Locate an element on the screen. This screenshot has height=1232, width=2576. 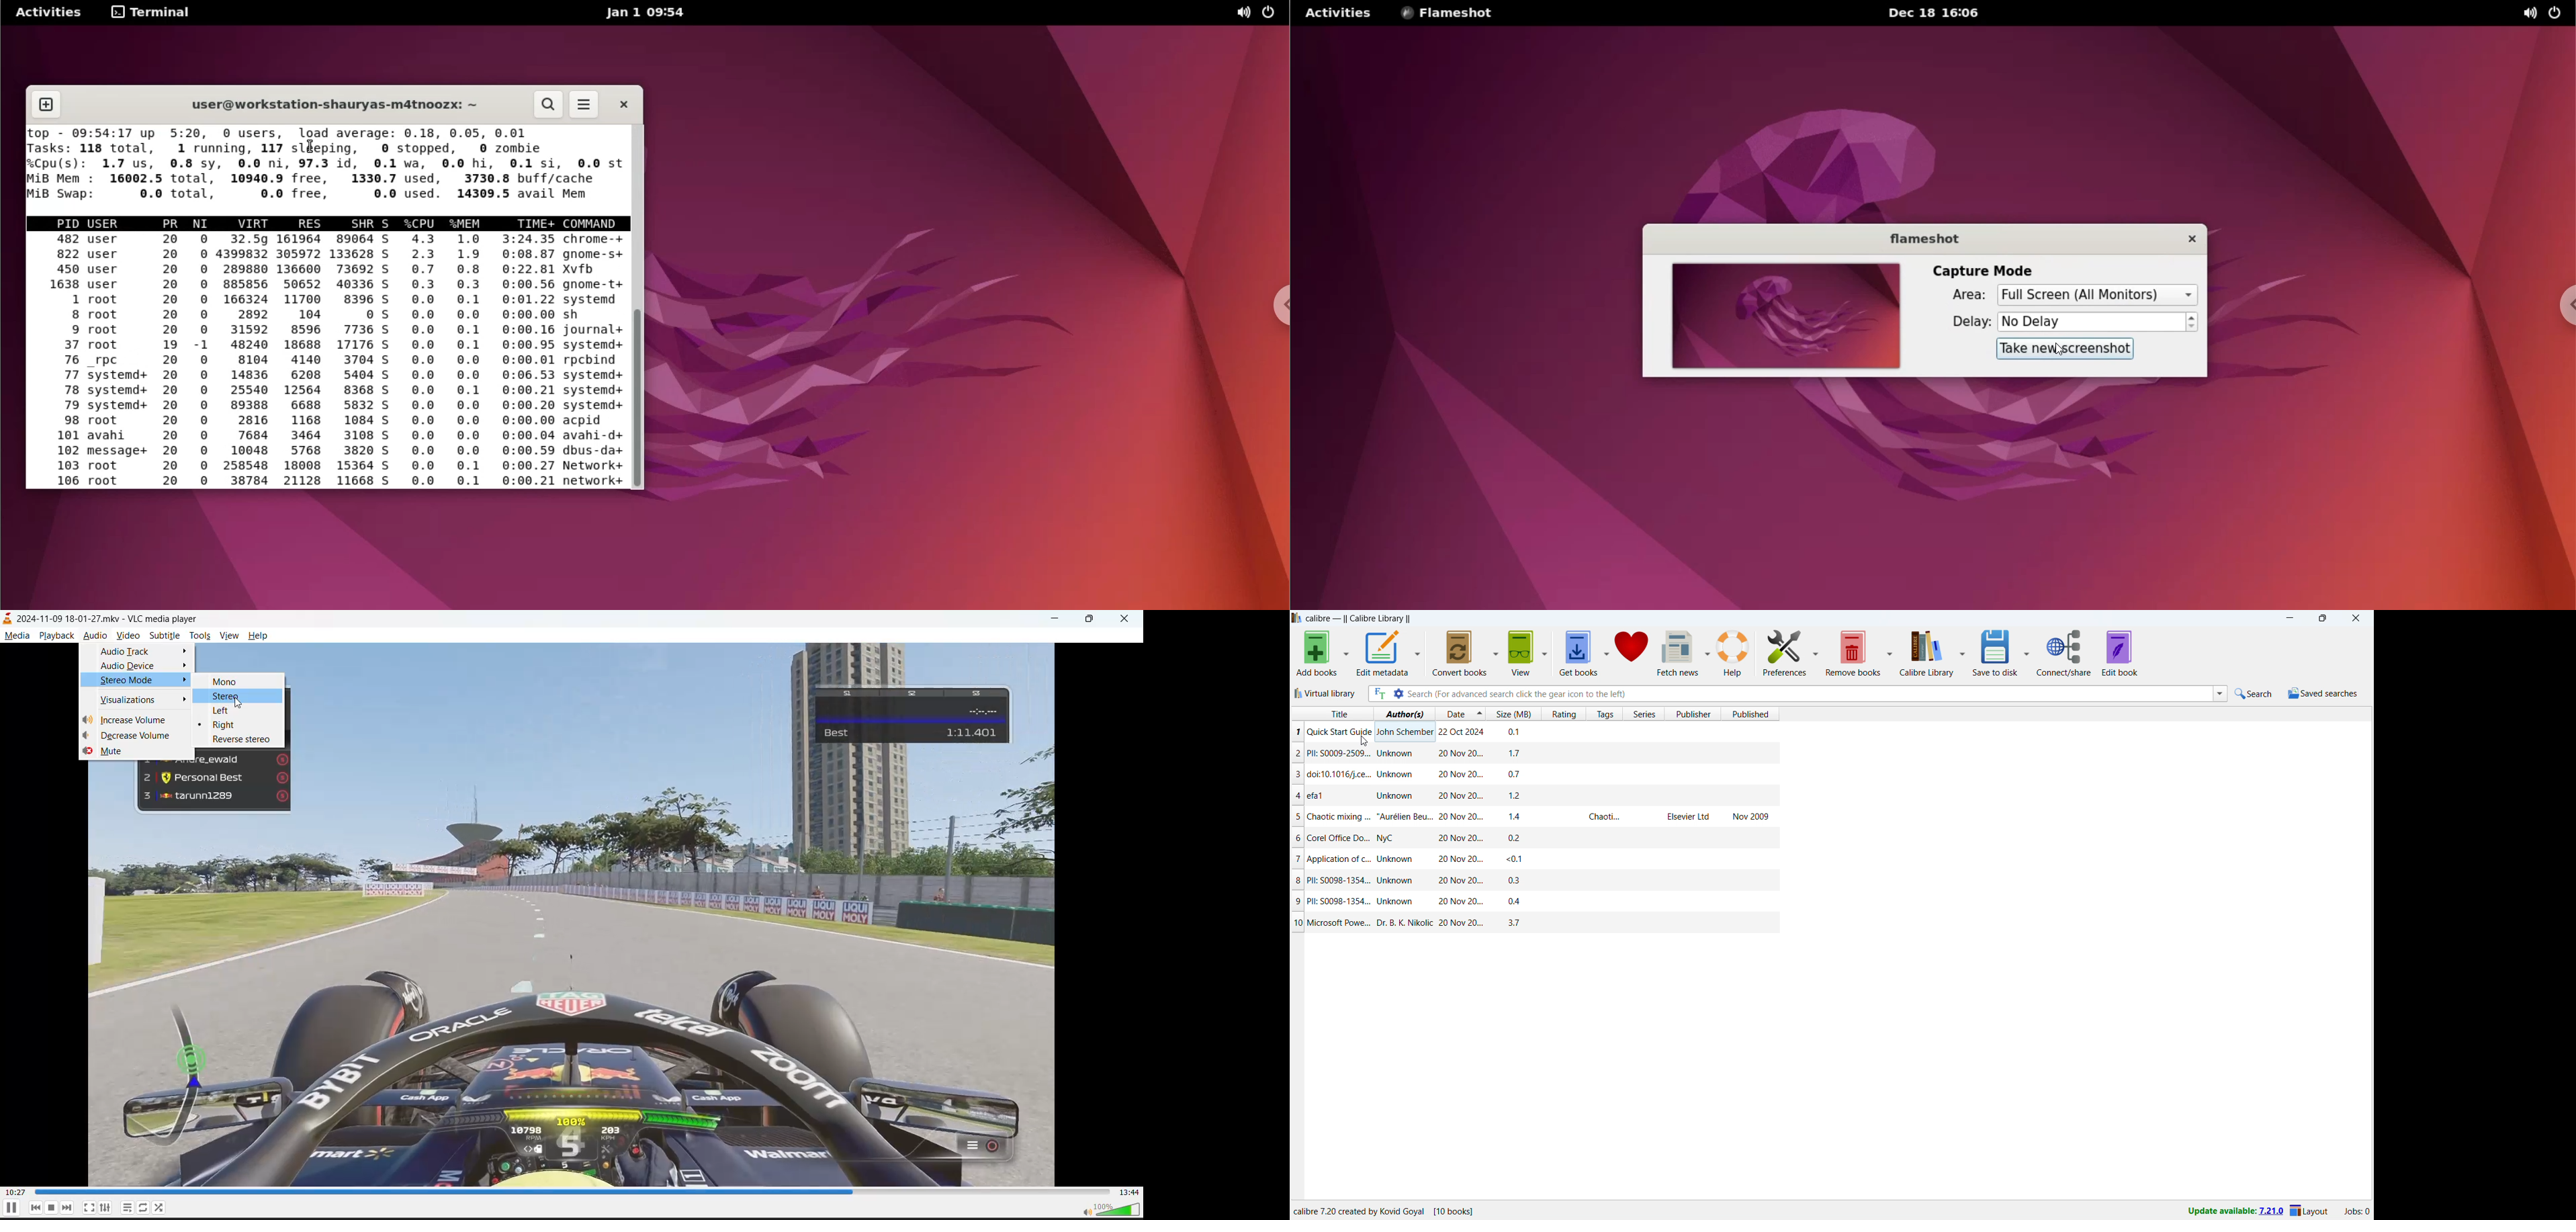
playback is located at coordinates (57, 636).